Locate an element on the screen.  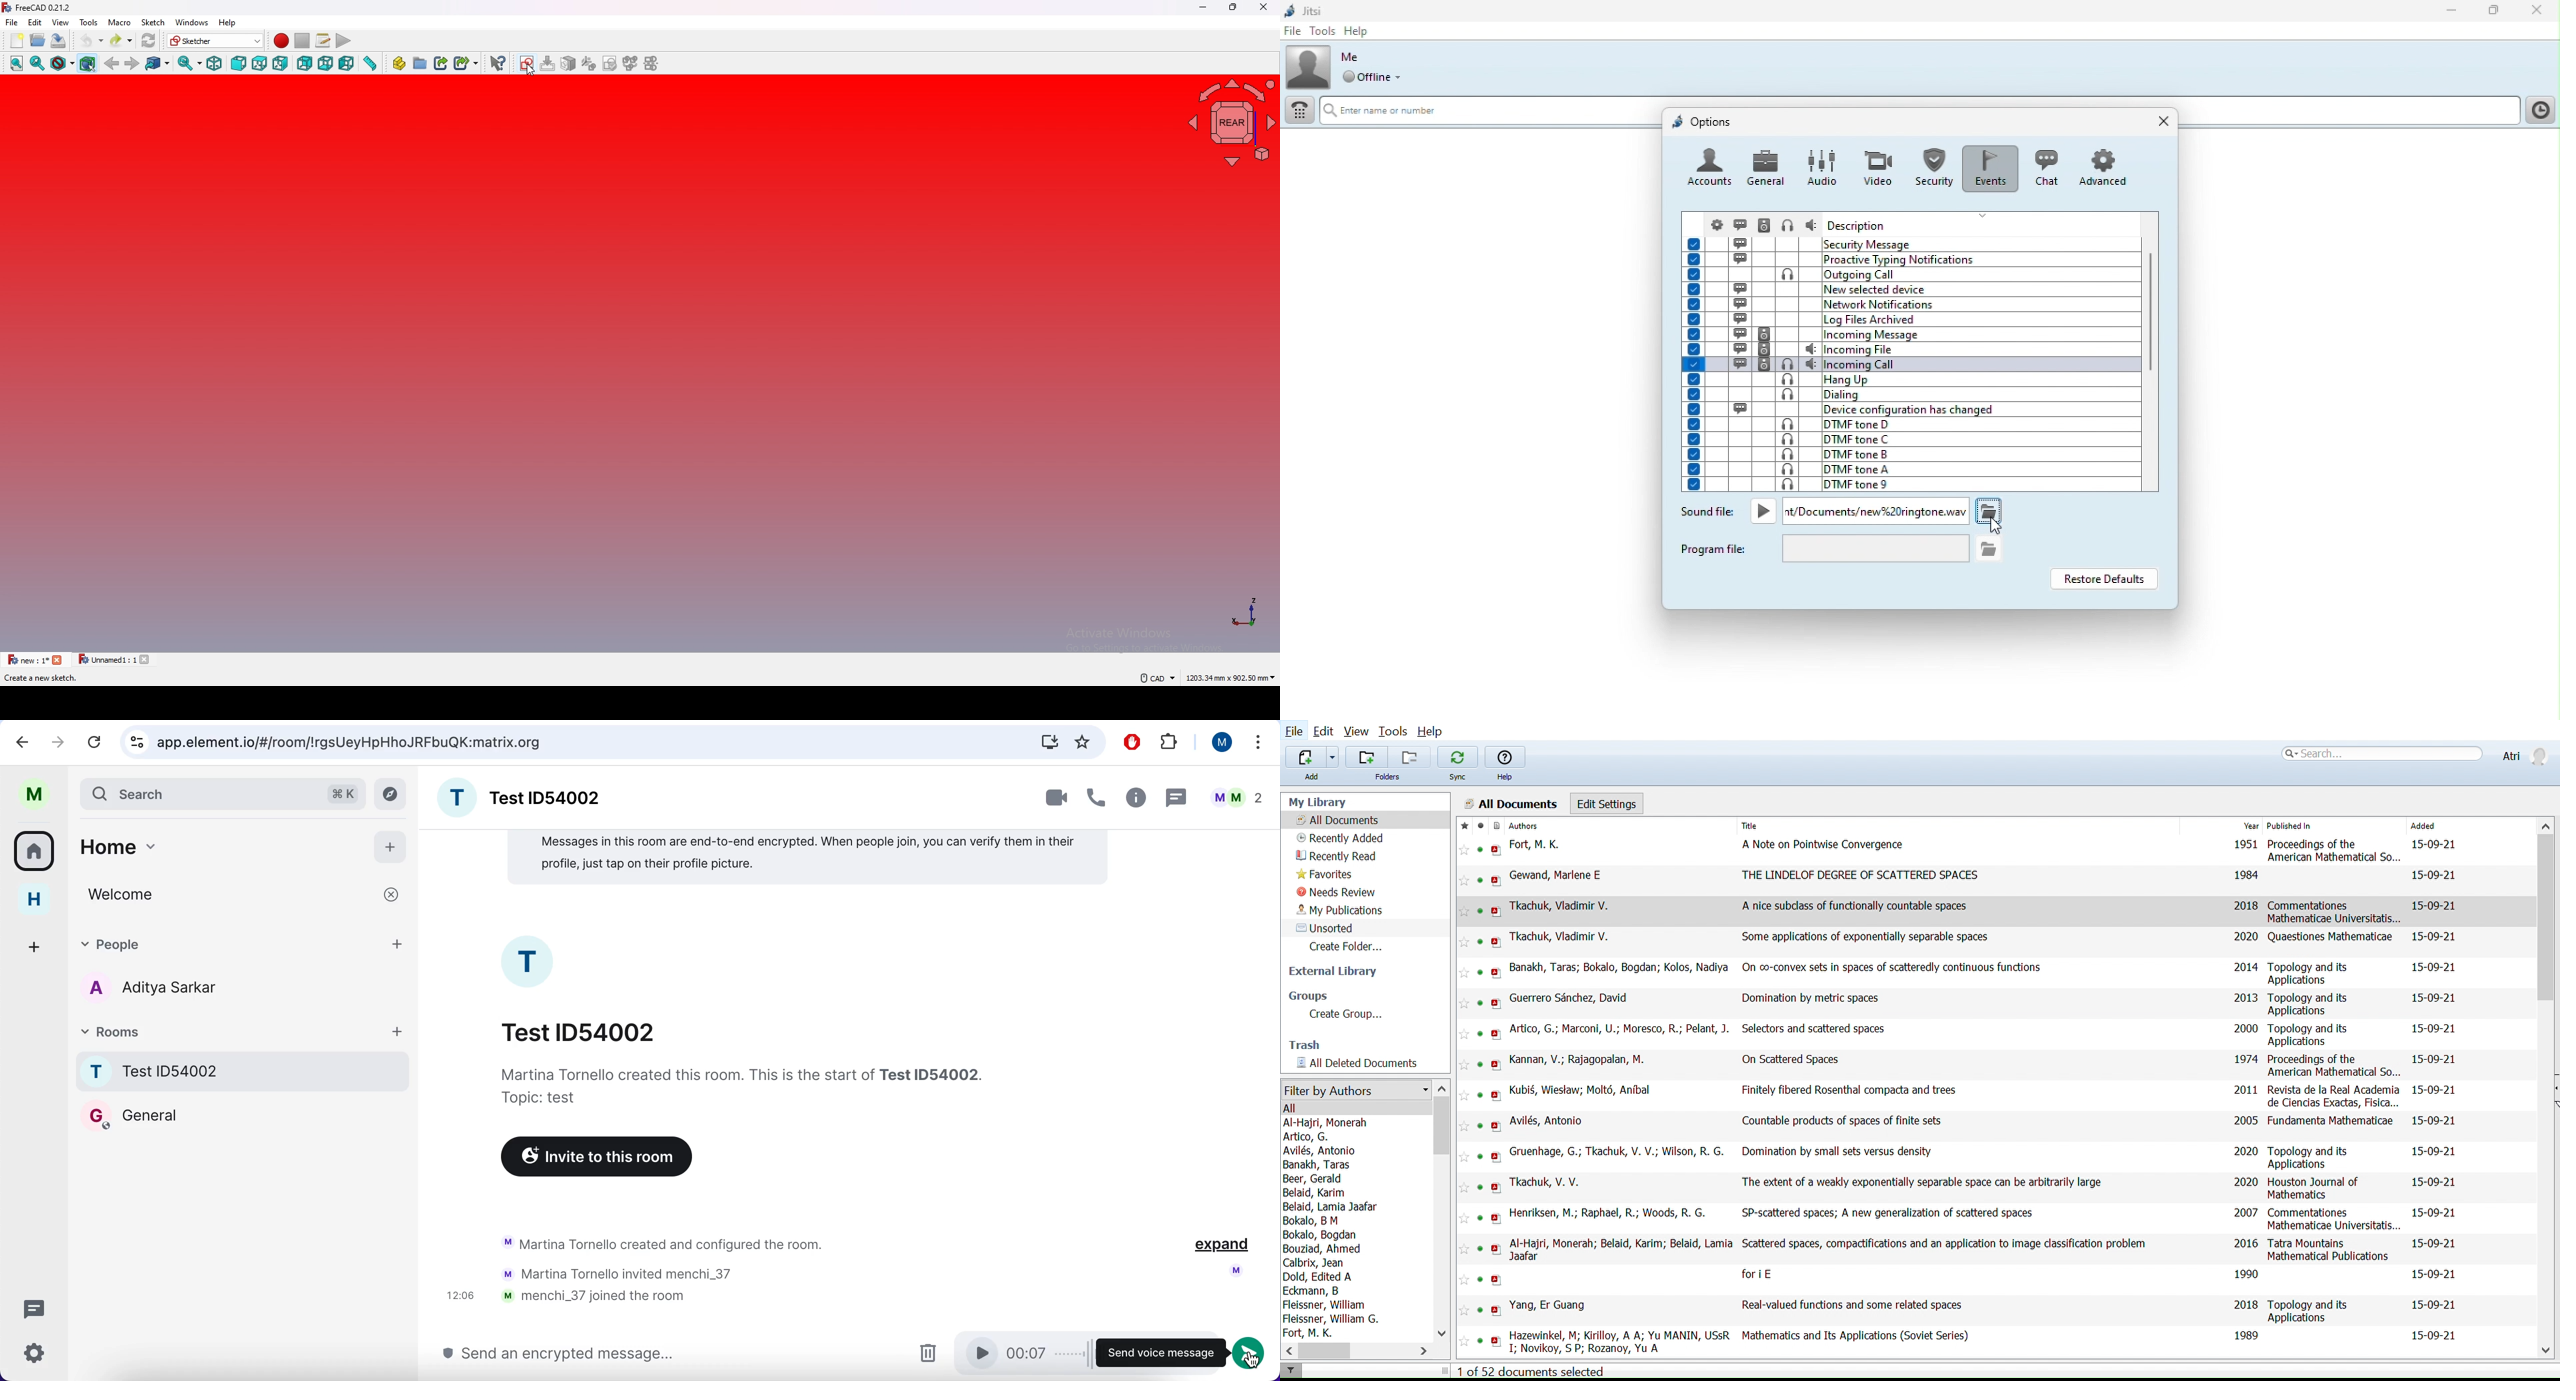
Sync is located at coordinates (1457, 757).